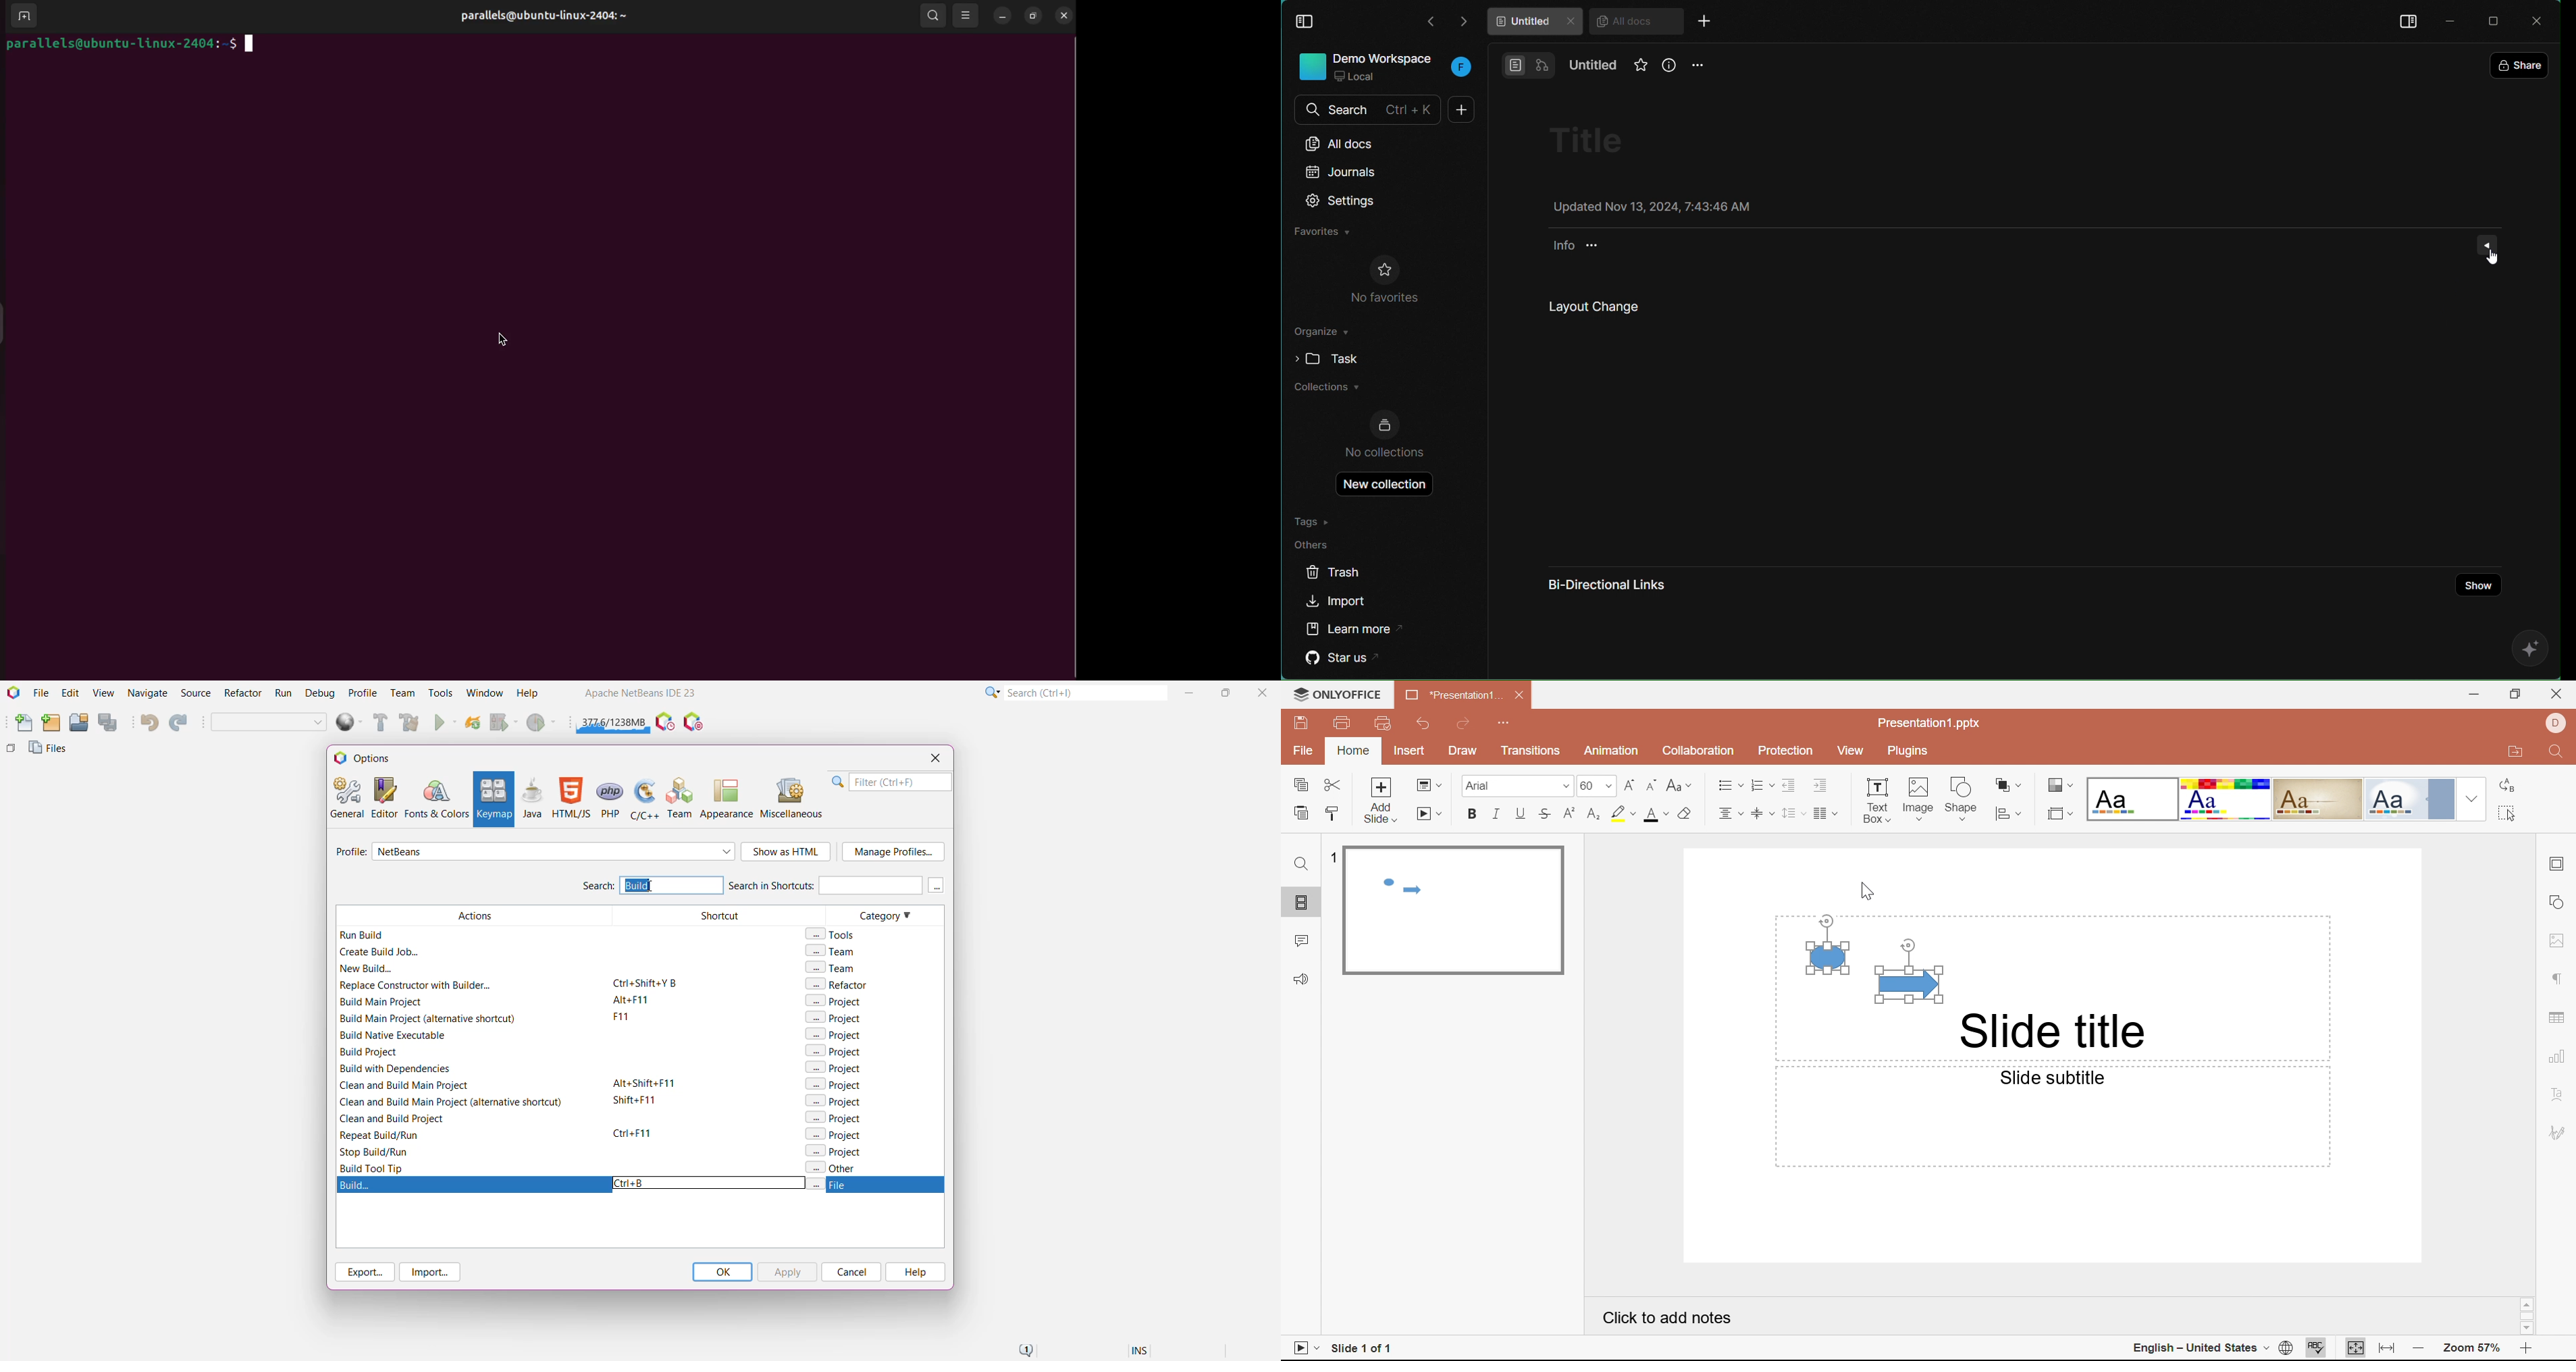 The image size is (2576, 1372). What do you see at coordinates (1342, 723) in the screenshot?
I see `Print` at bounding box center [1342, 723].